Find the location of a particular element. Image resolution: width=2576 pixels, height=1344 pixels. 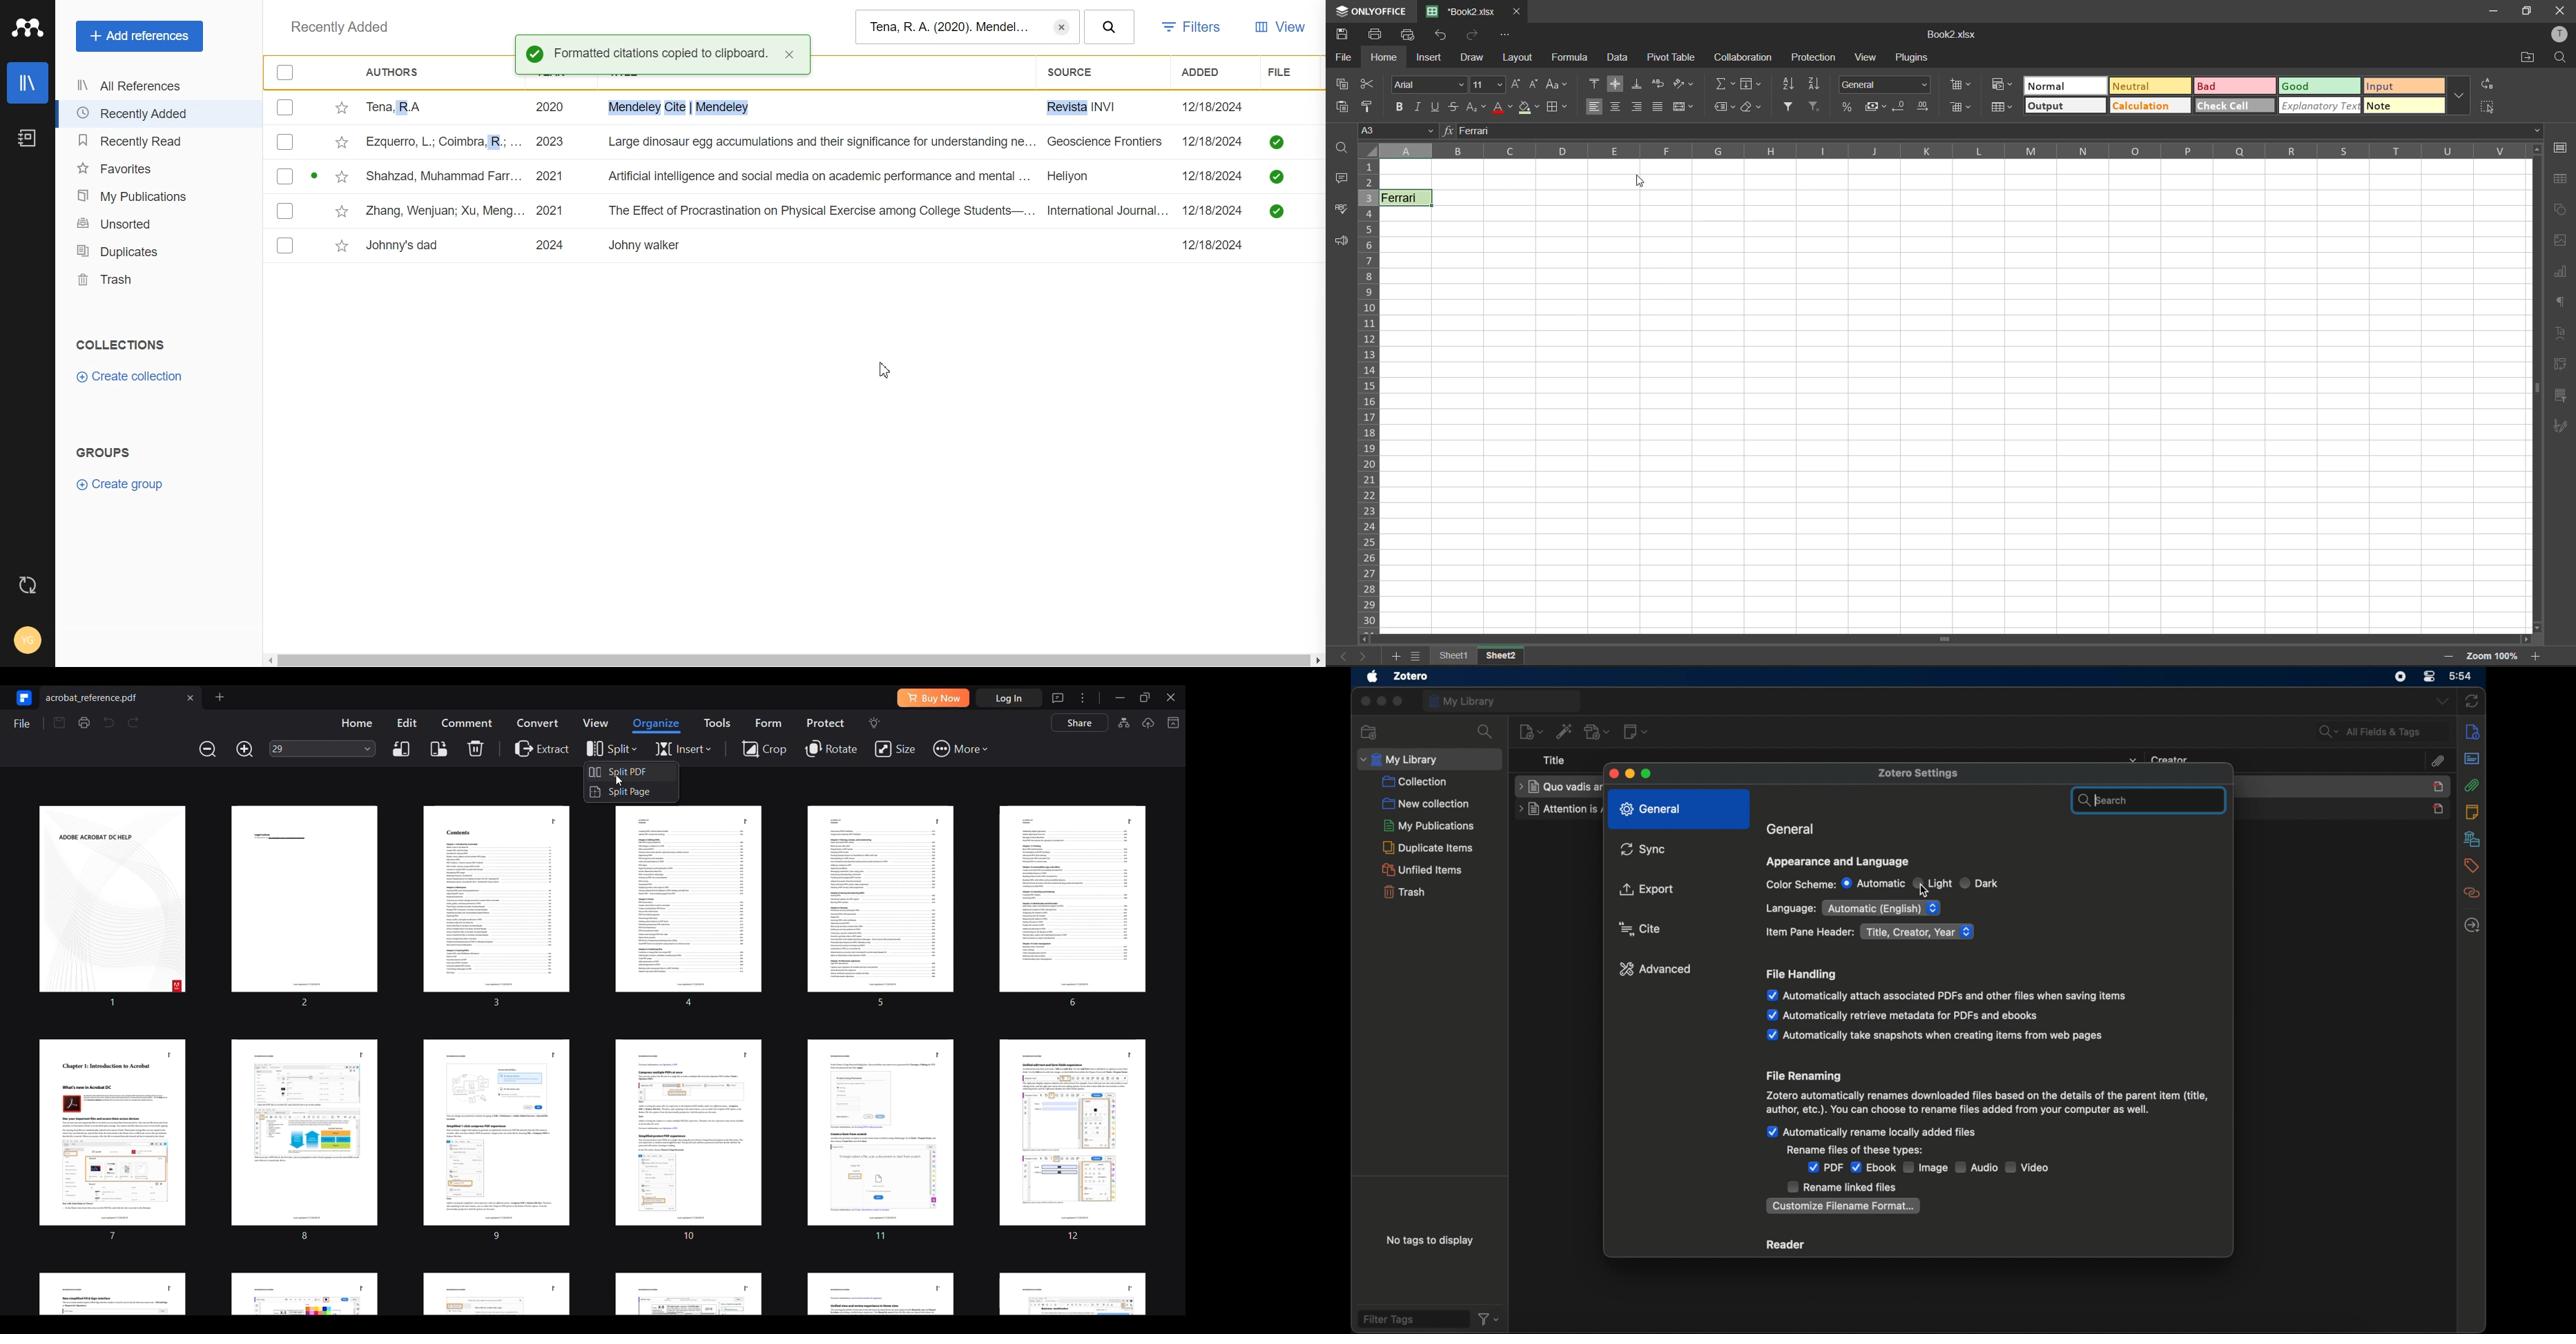

12/18/2024 is located at coordinates (1216, 245).